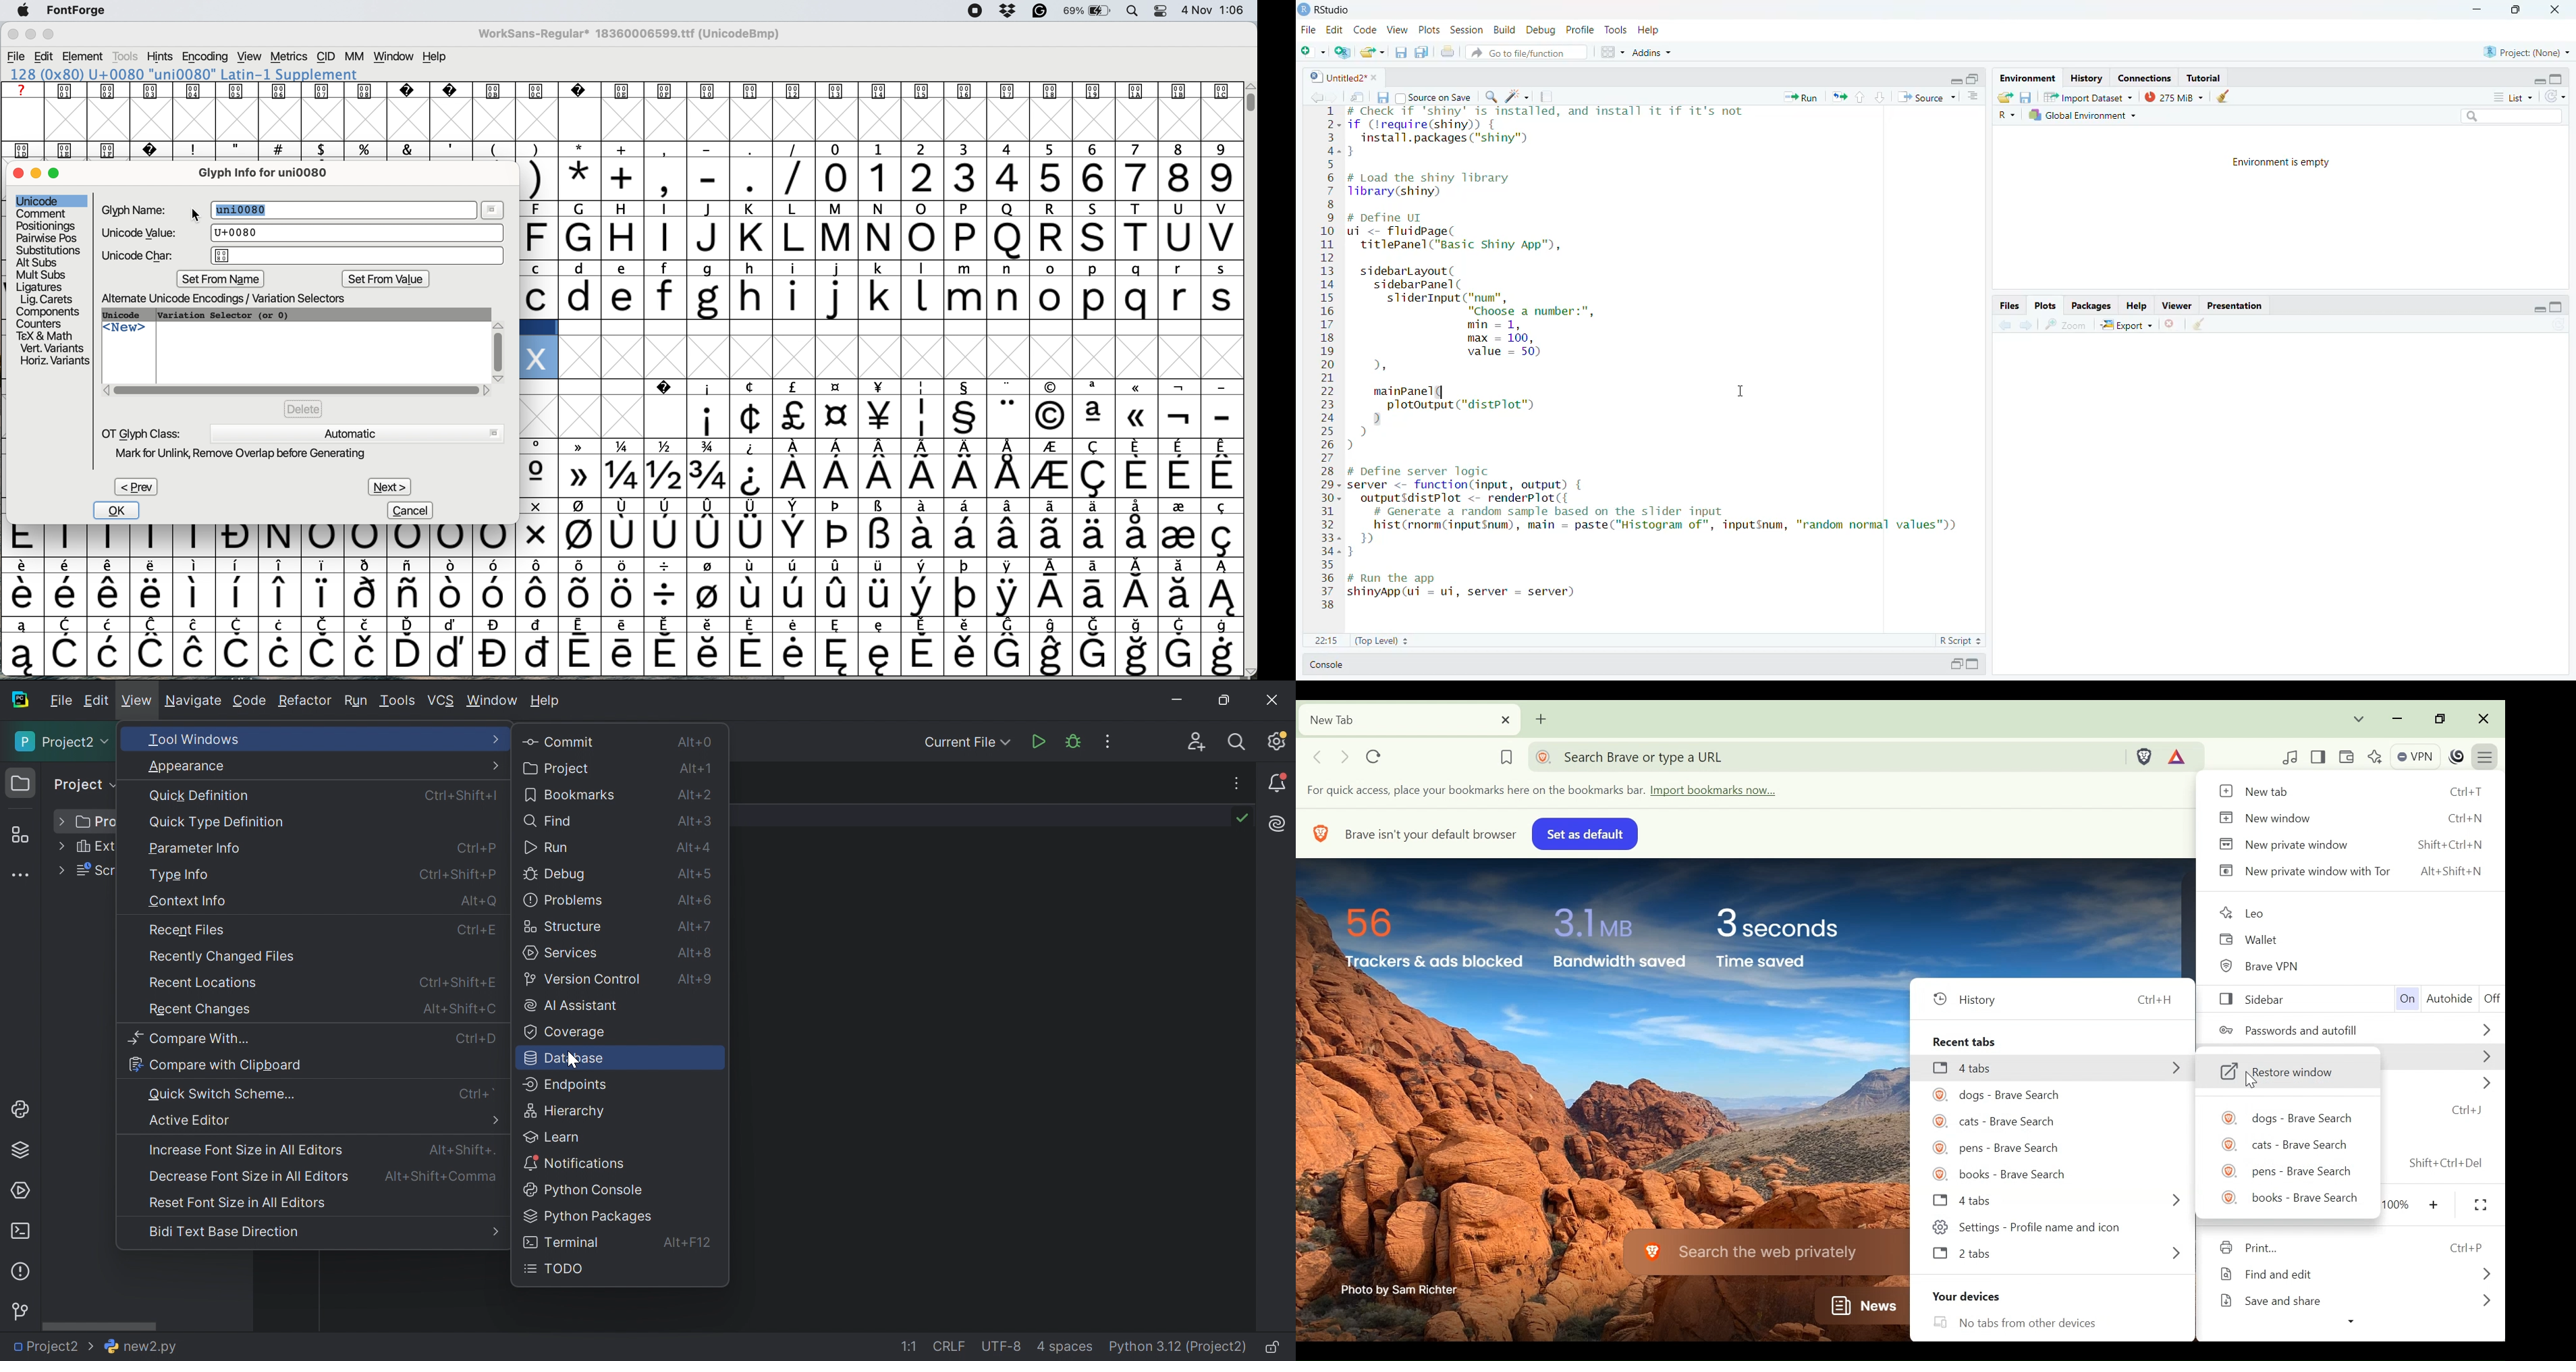 Image resolution: width=2576 pixels, height=1372 pixels. I want to click on up, so click(1861, 97).